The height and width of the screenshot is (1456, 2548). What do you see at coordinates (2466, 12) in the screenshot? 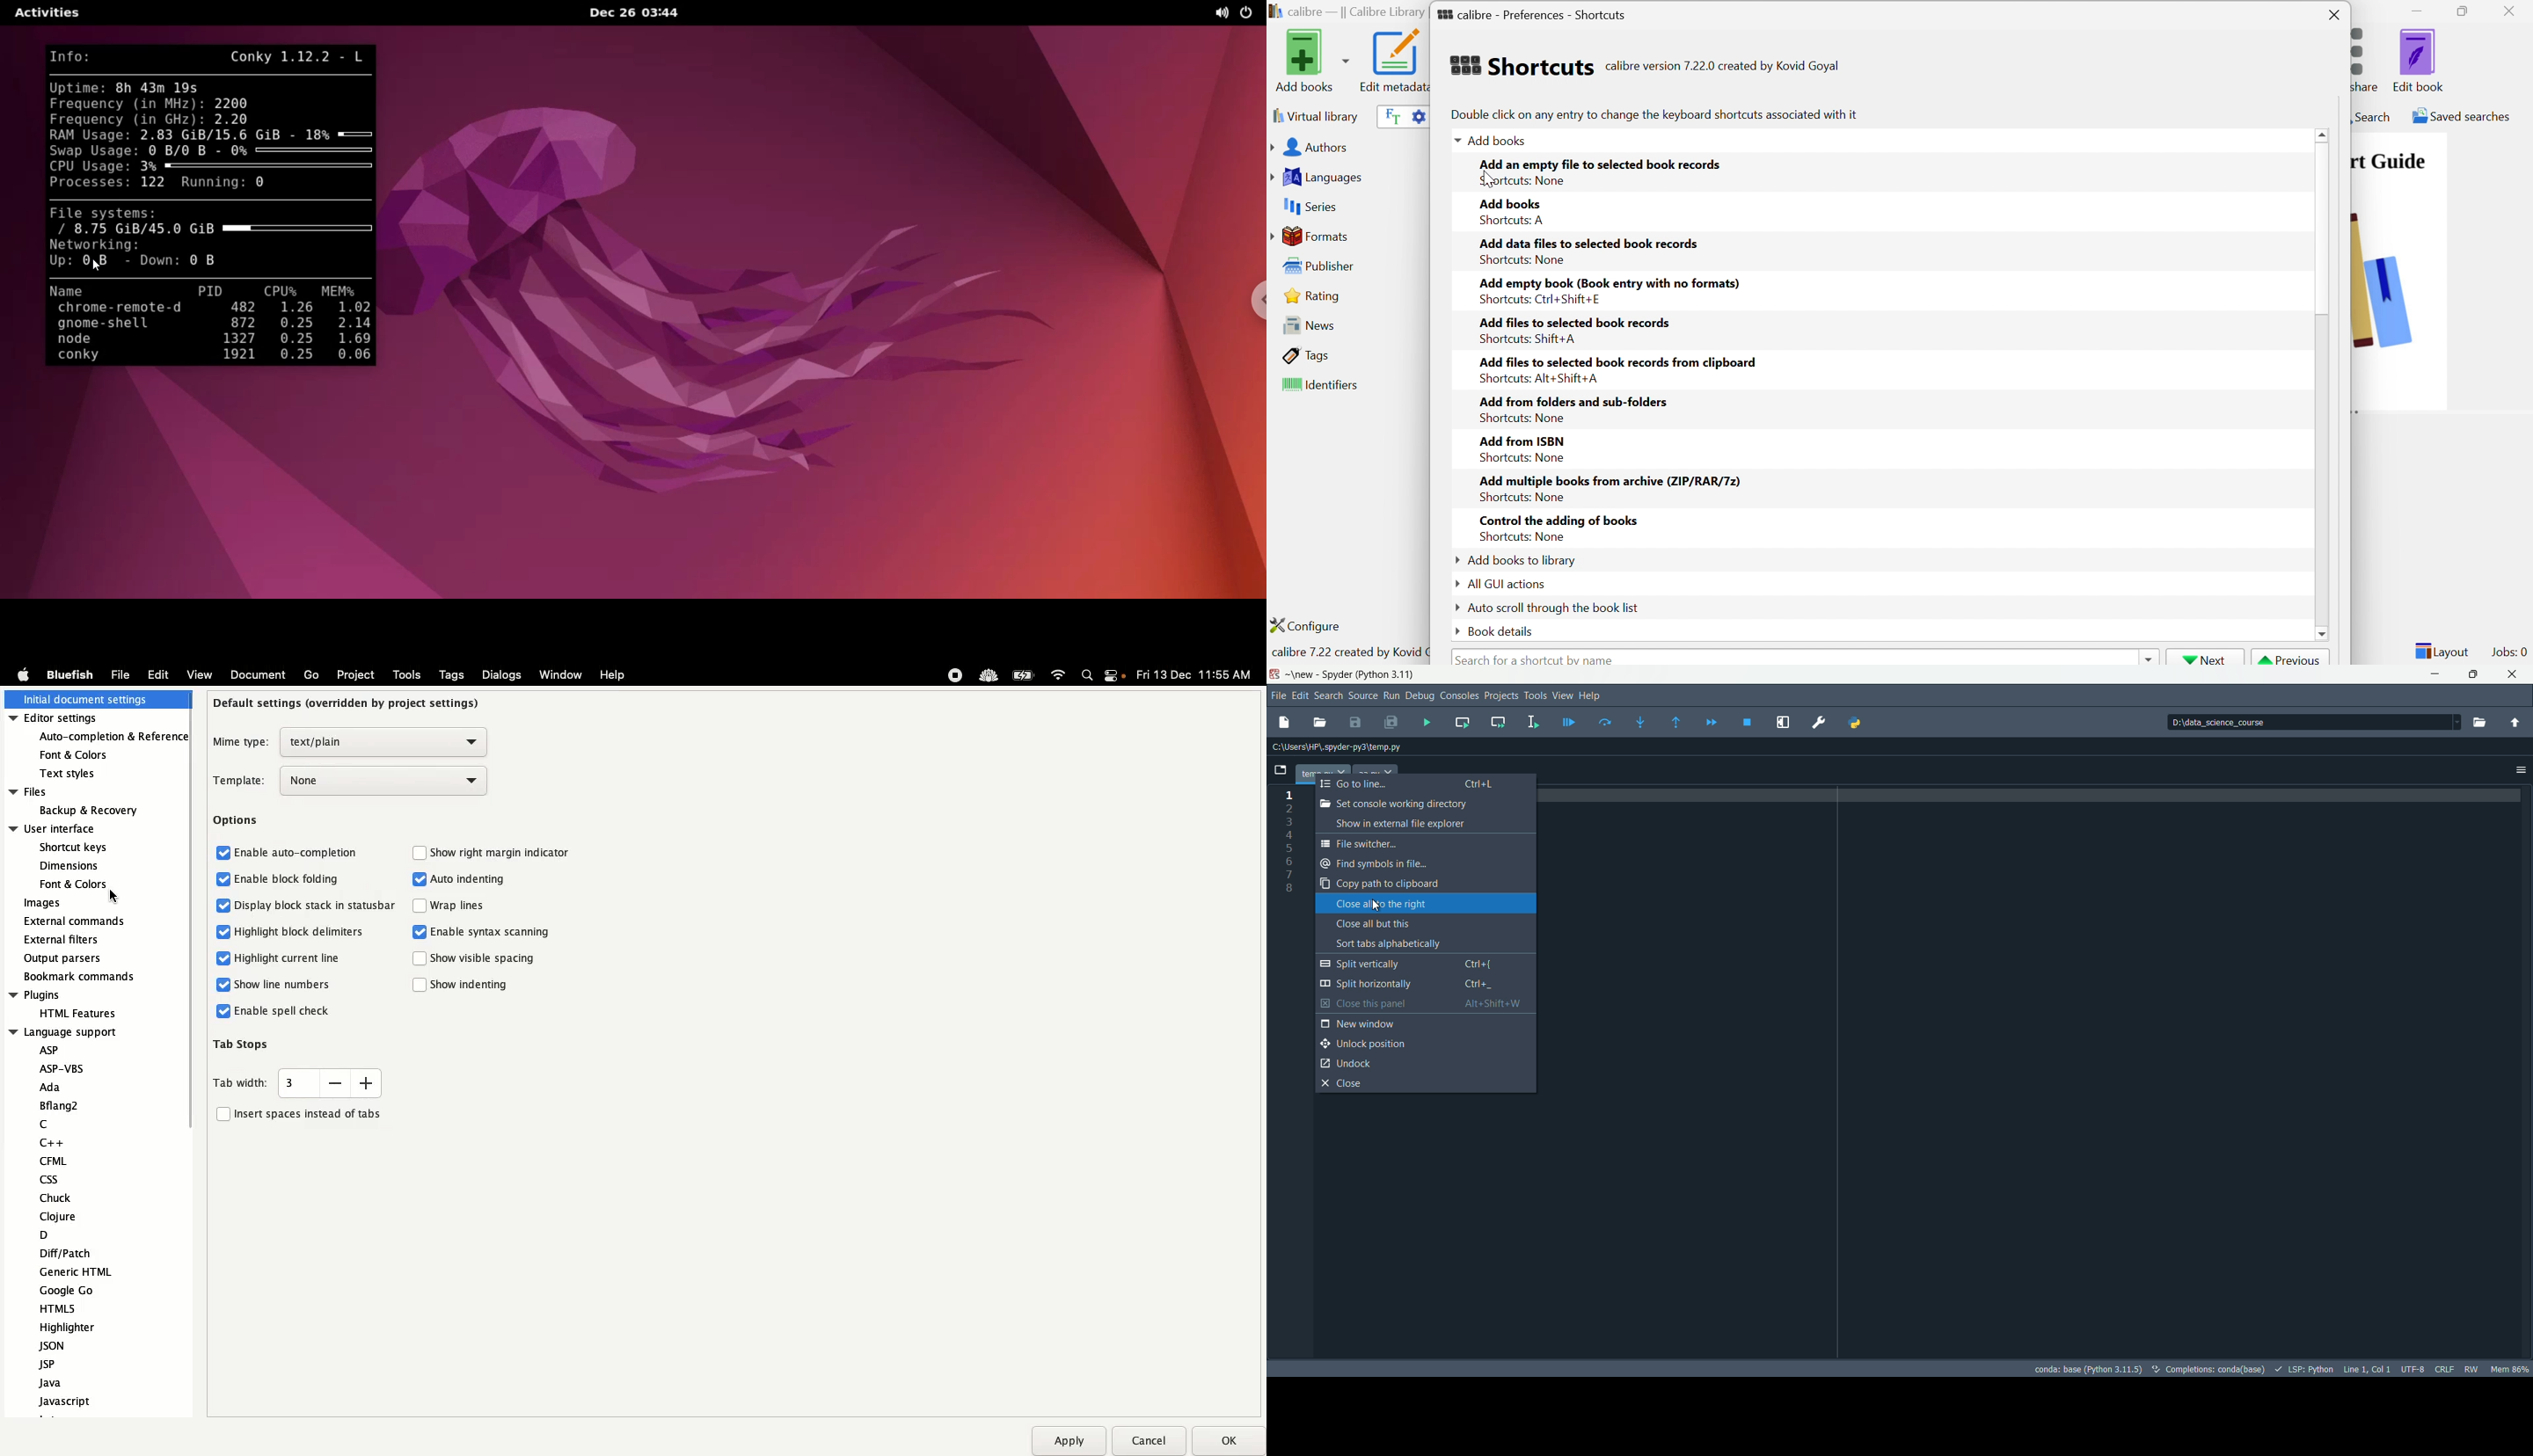
I see `Restore Down` at bounding box center [2466, 12].